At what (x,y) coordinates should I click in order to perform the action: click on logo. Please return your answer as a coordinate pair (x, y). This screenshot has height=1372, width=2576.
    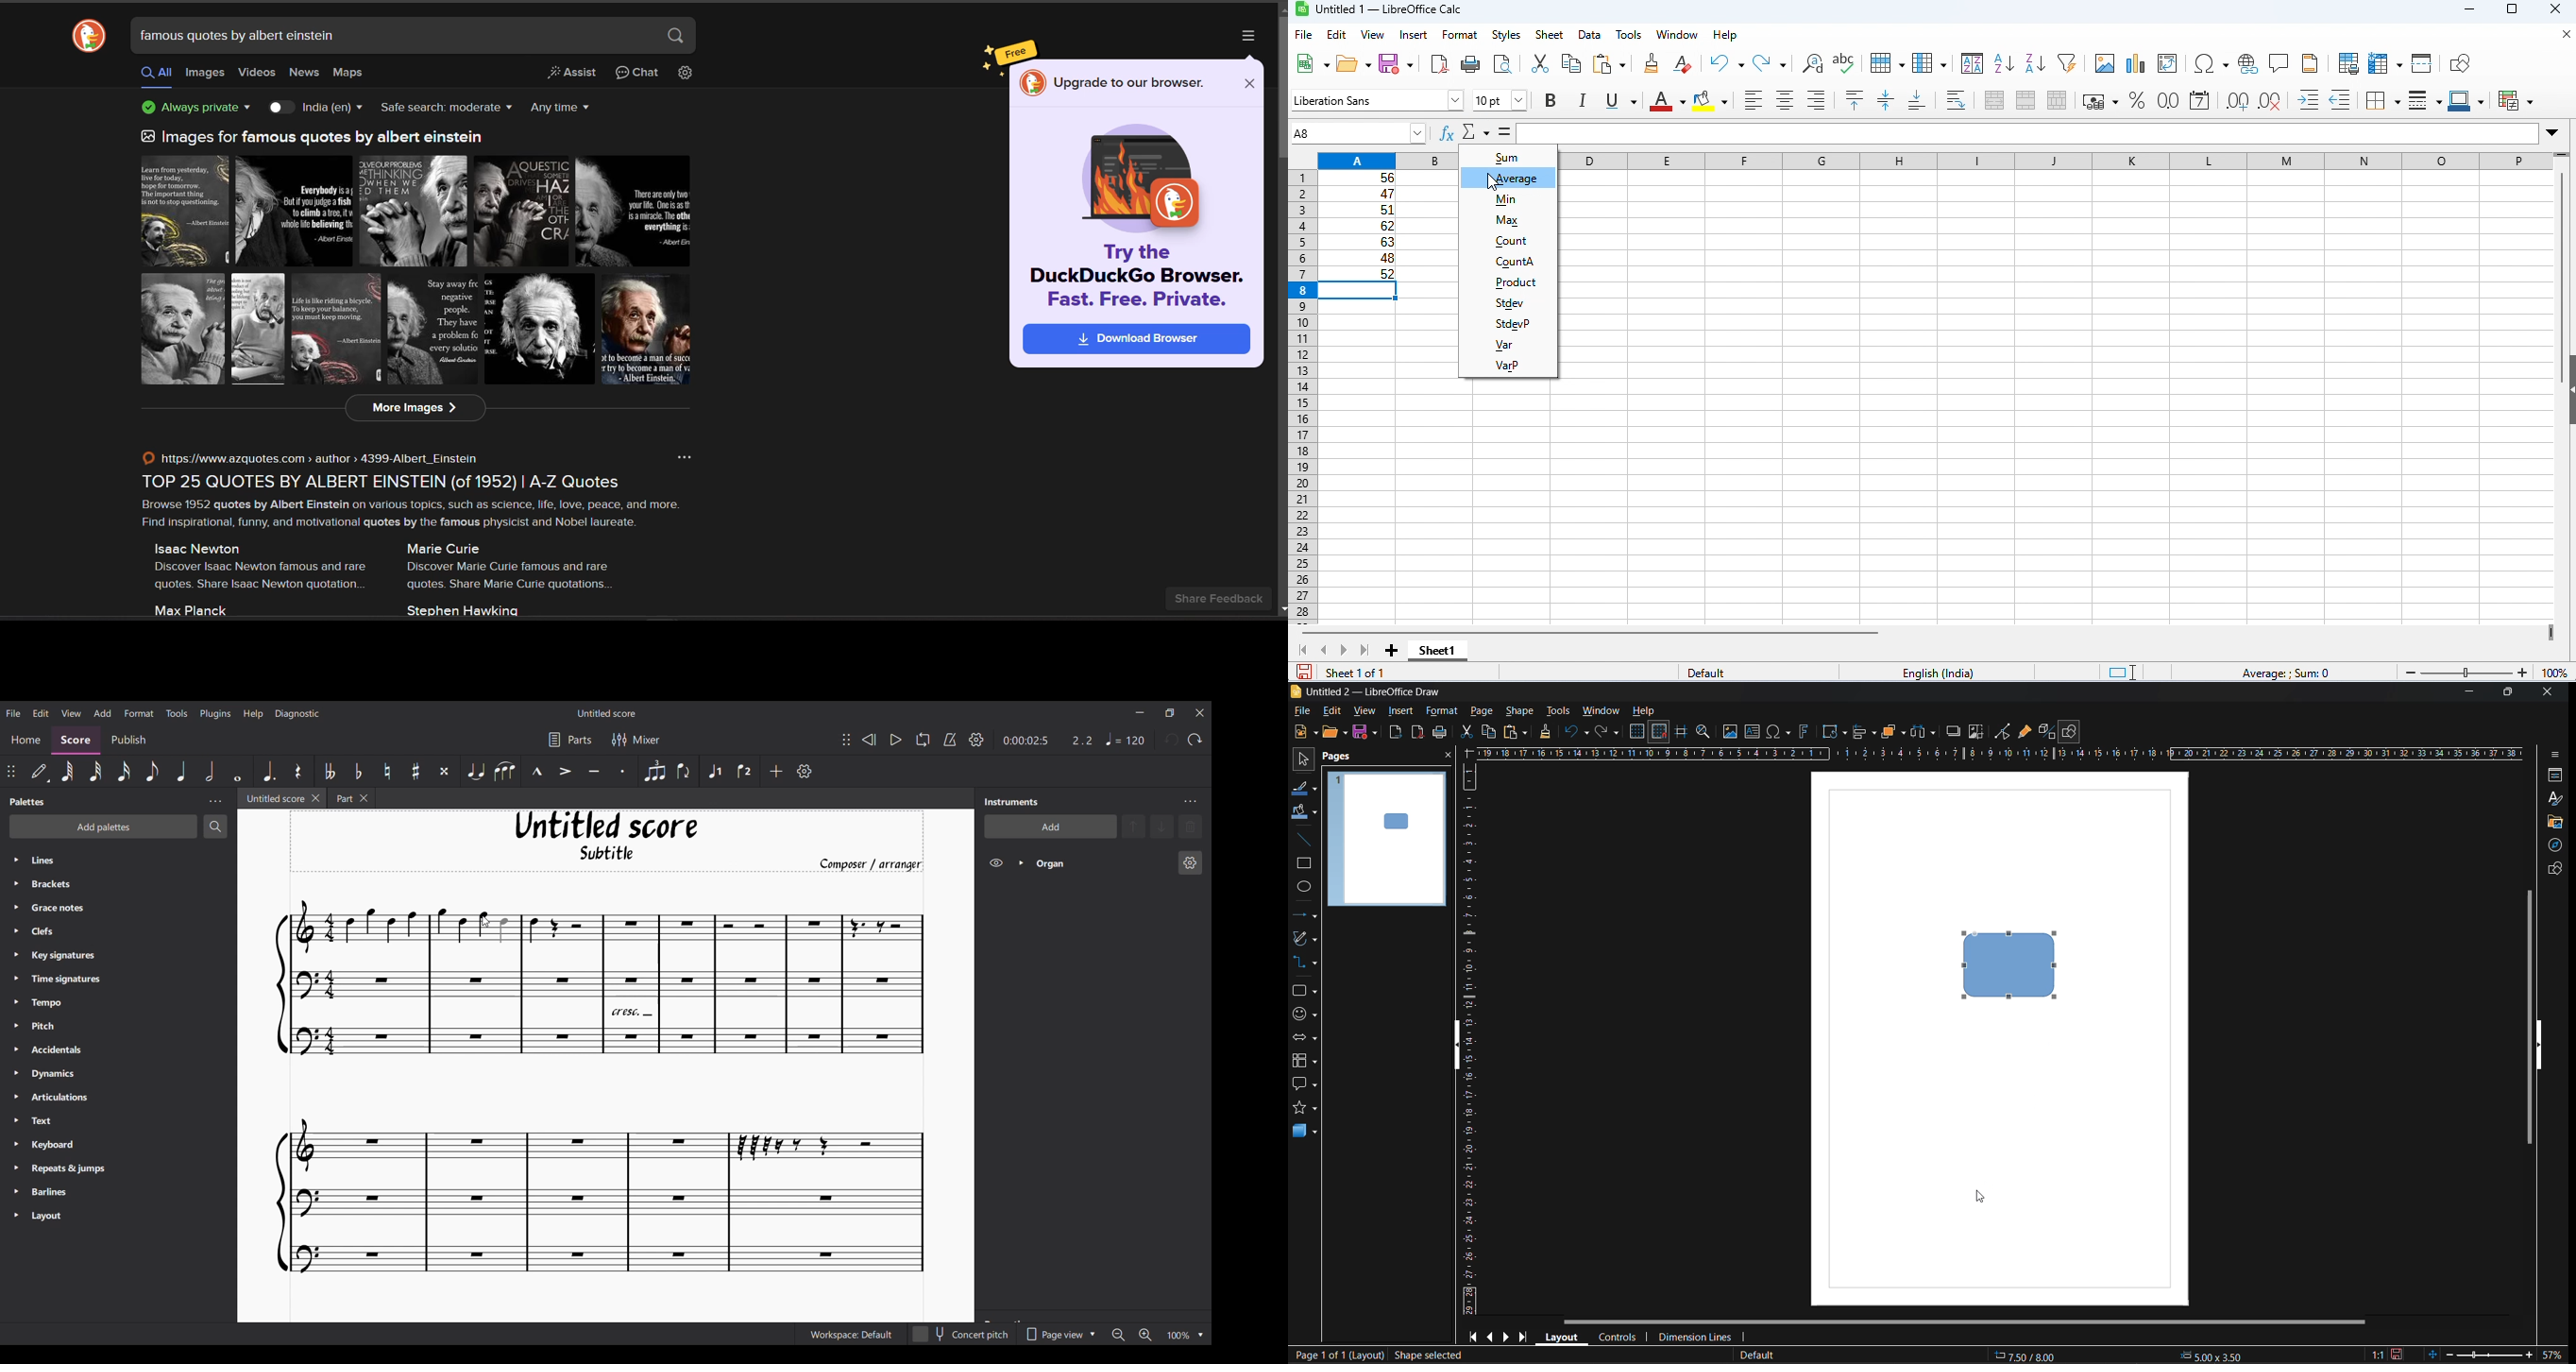
    Looking at the image, I should click on (85, 38).